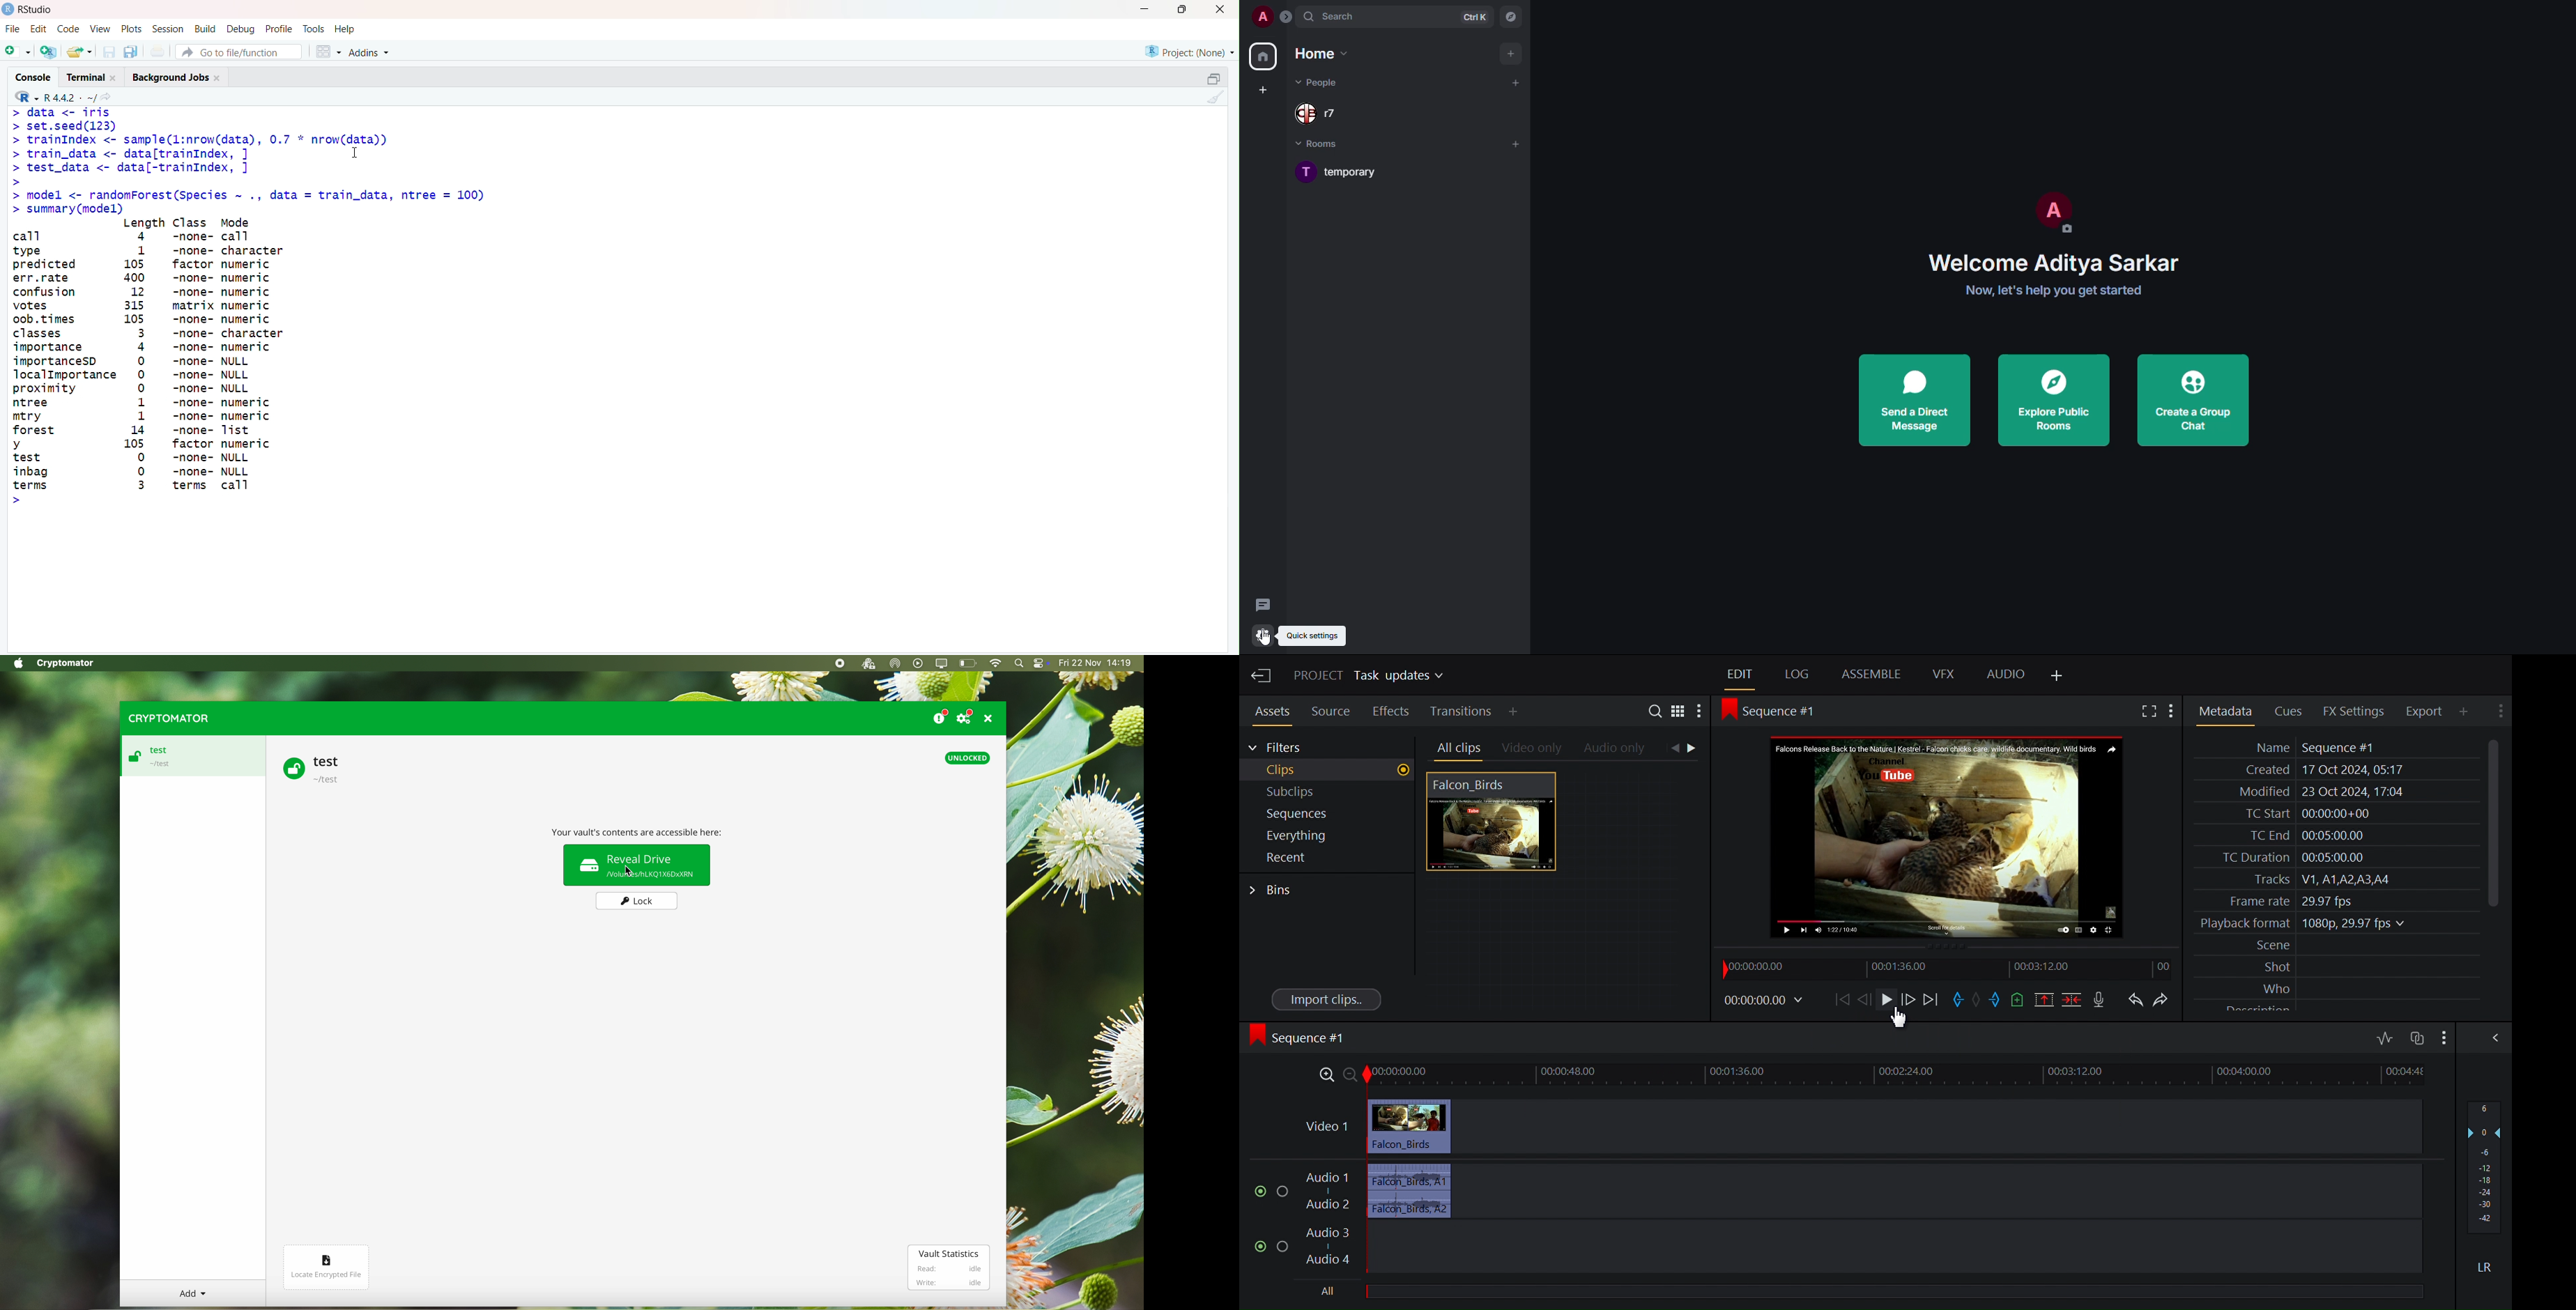 The width and height of the screenshot is (2576, 1316). What do you see at coordinates (1261, 1192) in the screenshot?
I see `(un)mute` at bounding box center [1261, 1192].